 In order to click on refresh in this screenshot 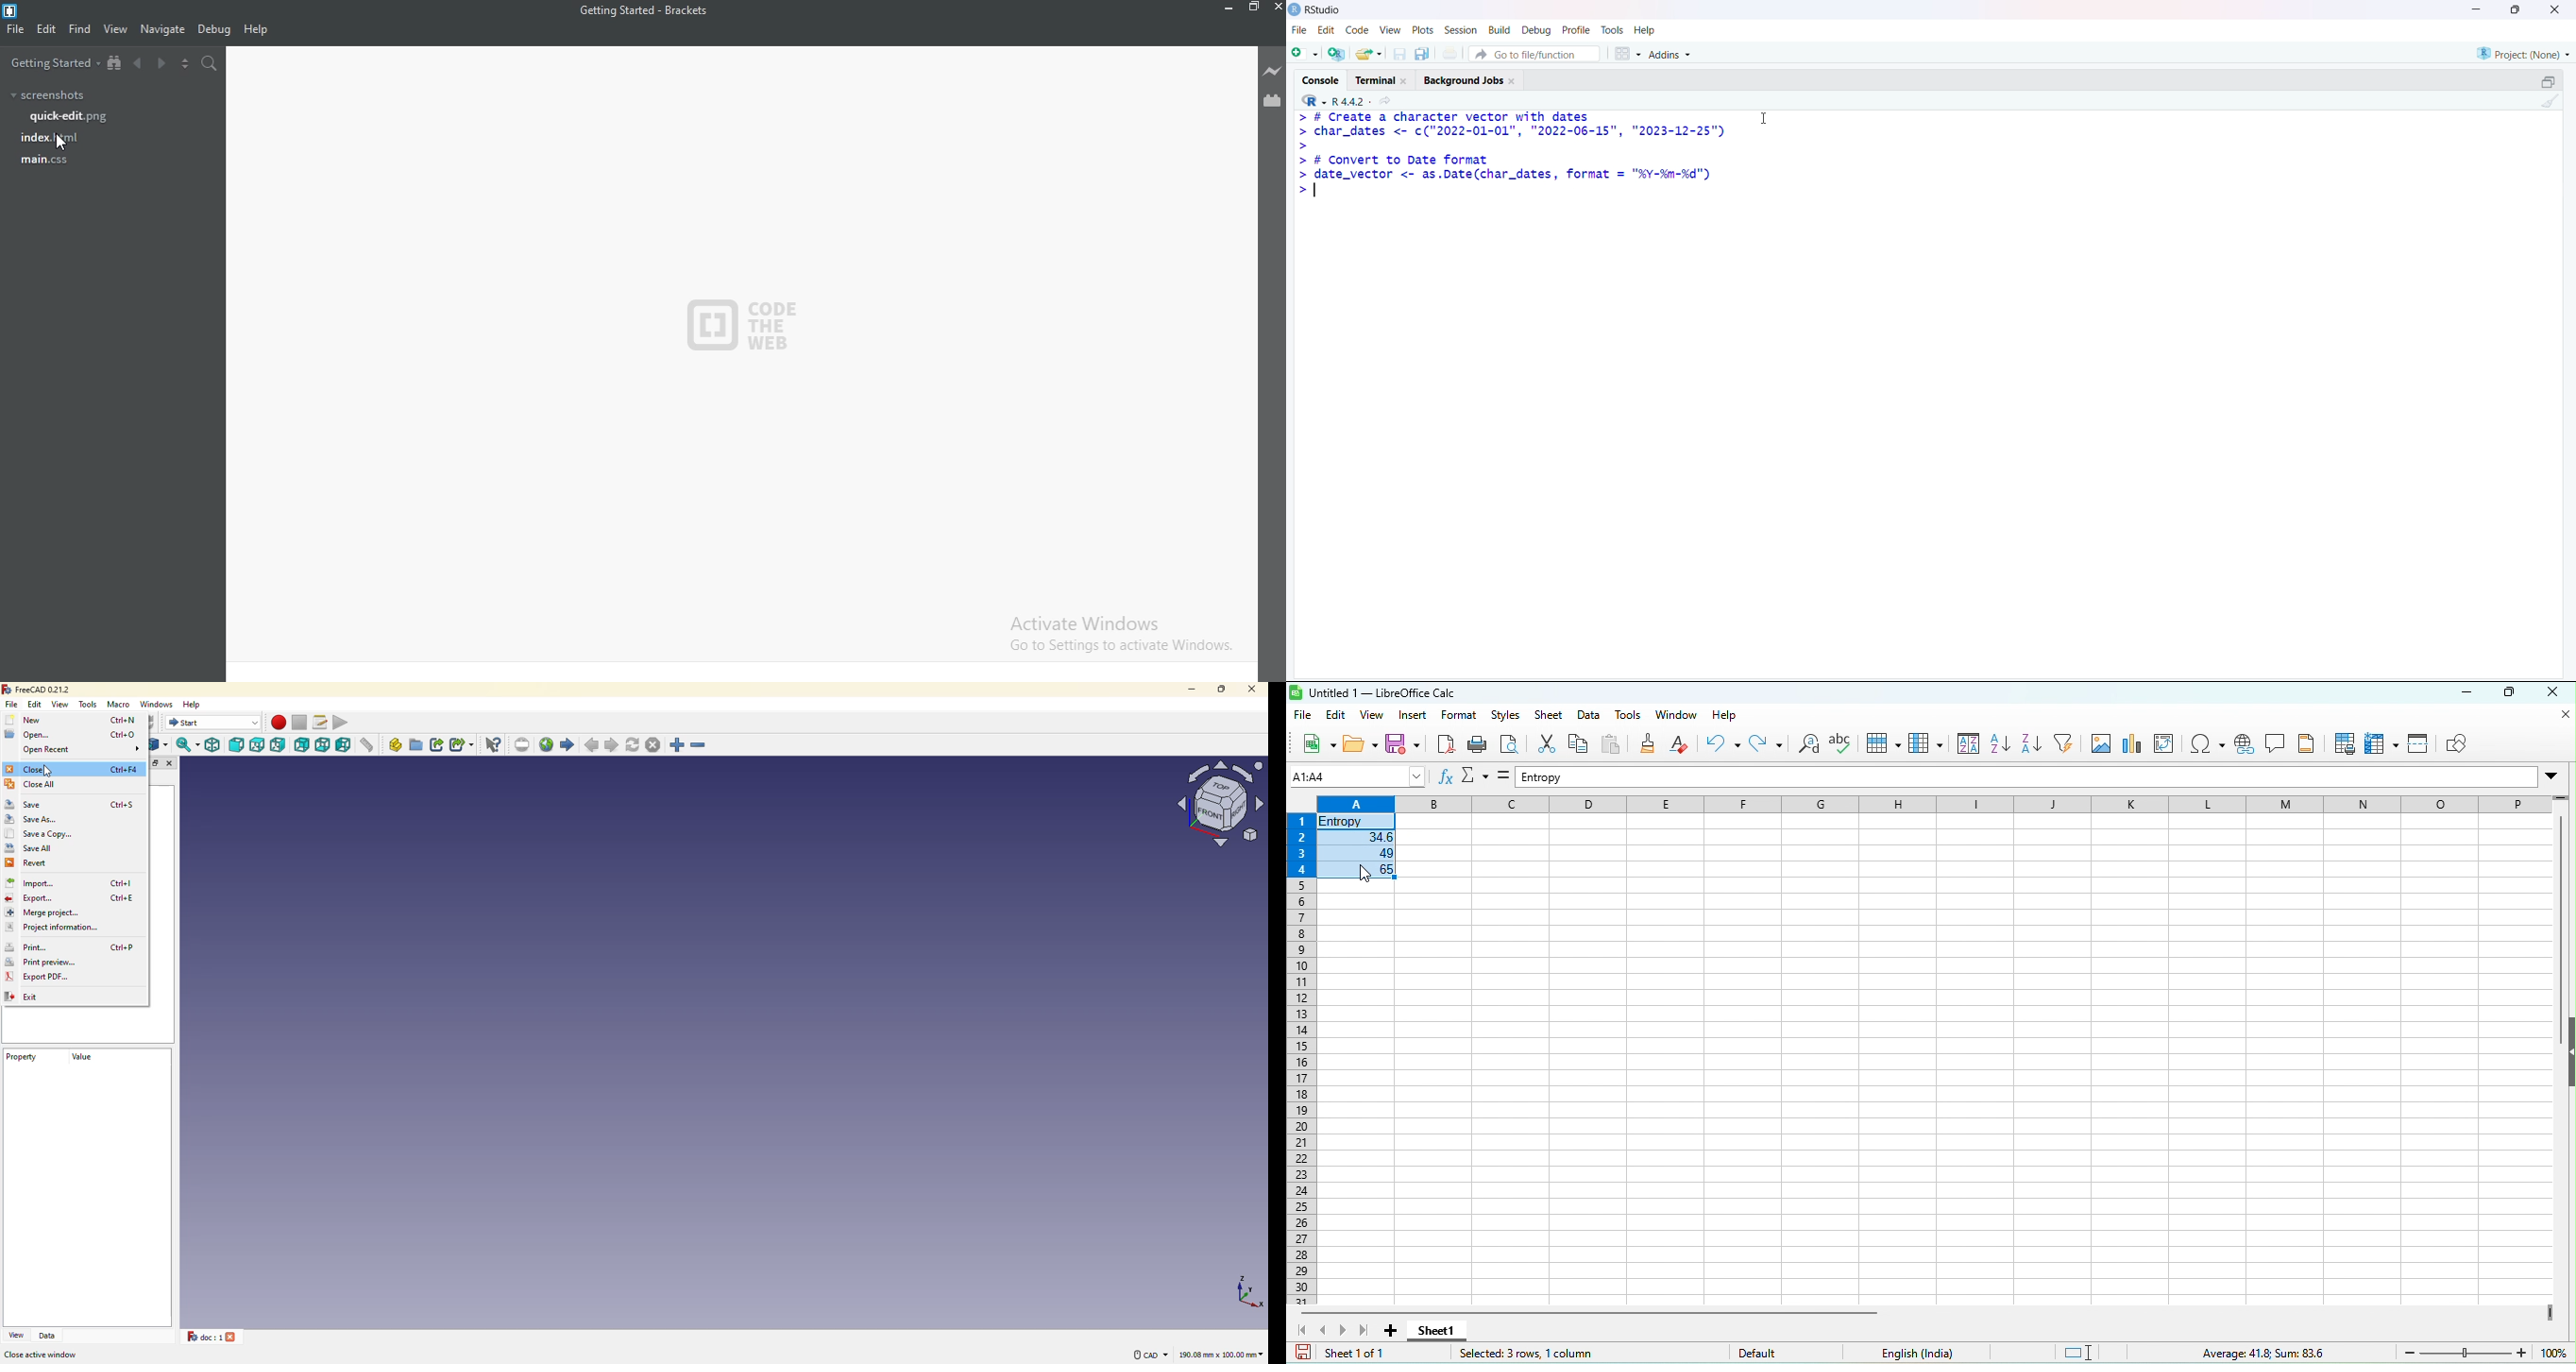, I will do `click(634, 744)`.